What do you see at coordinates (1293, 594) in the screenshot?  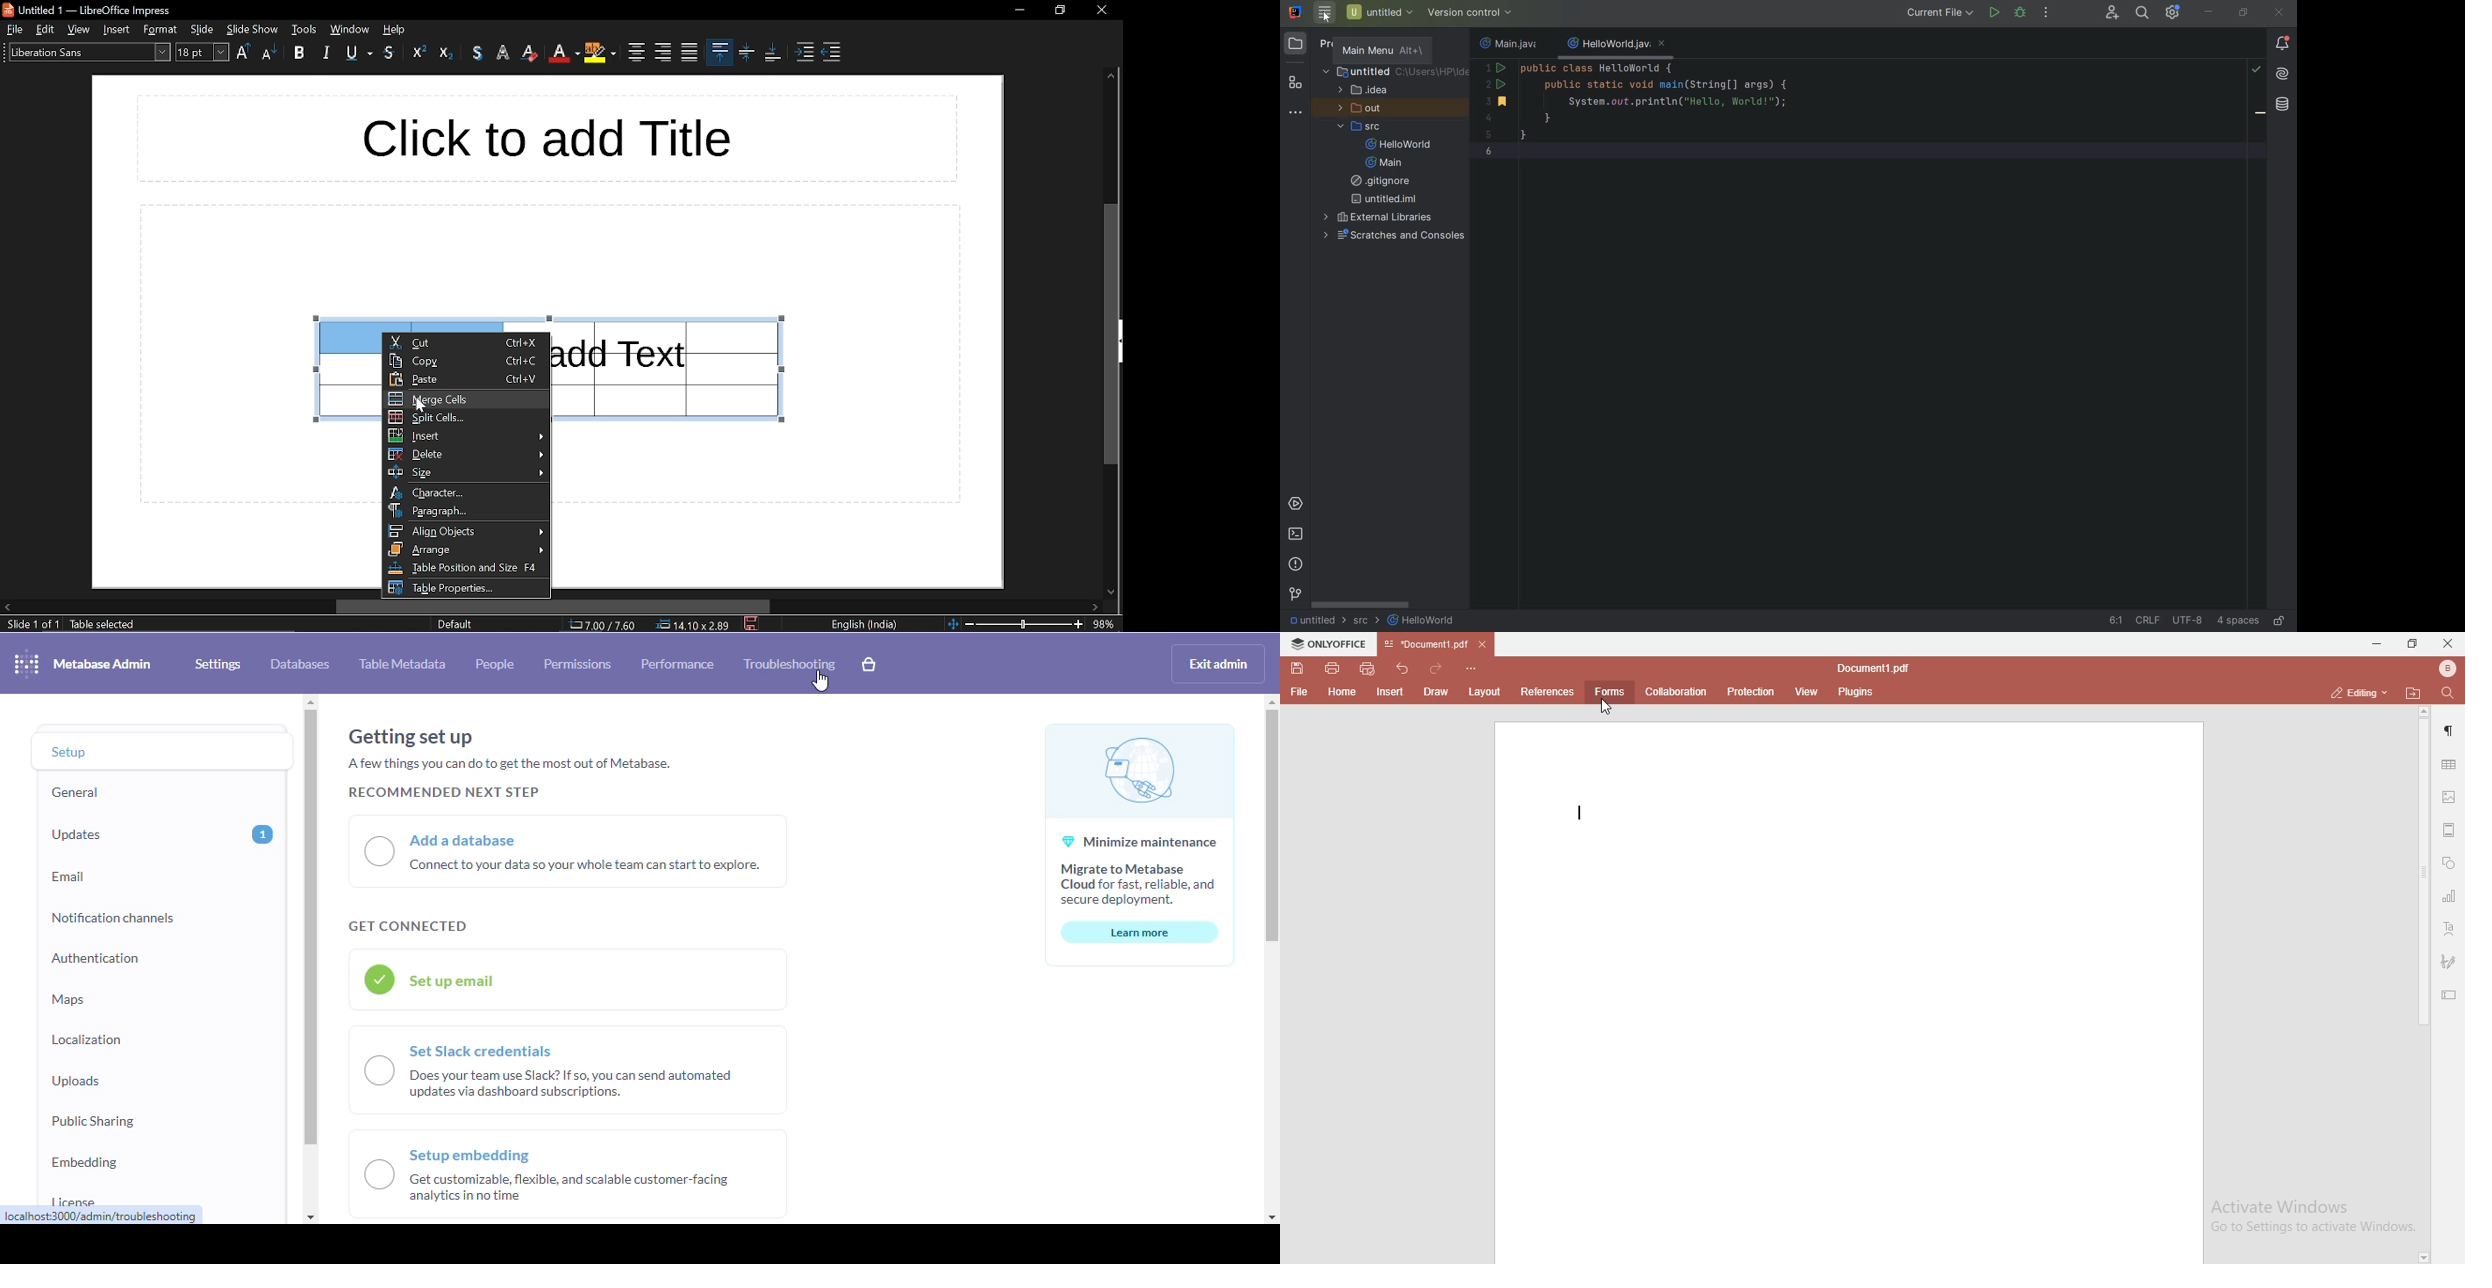 I see `VERSION CONTROL` at bounding box center [1293, 594].